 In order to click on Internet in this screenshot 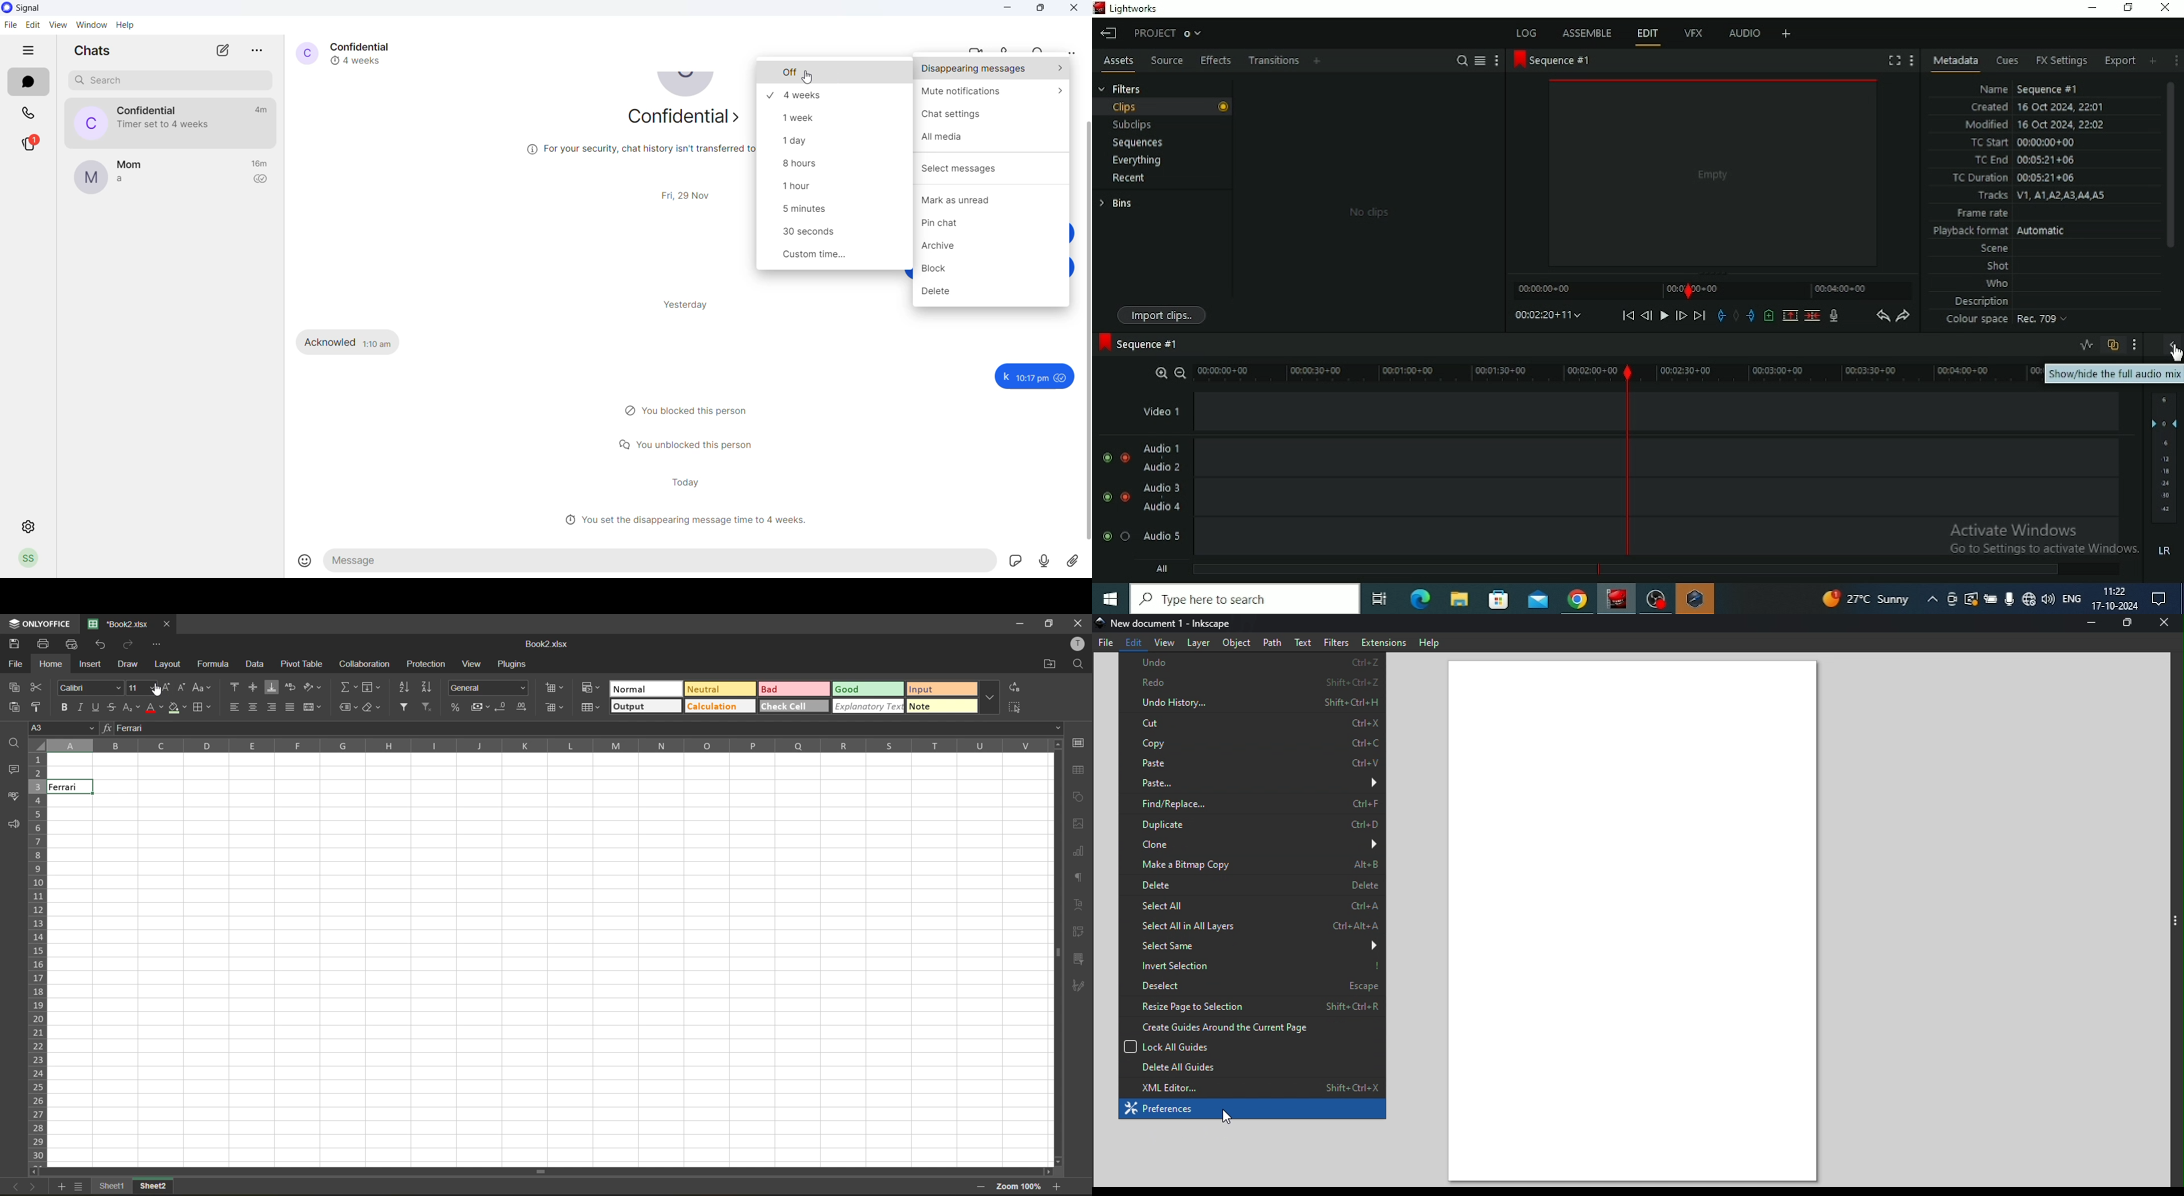, I will do `click(2029, 599)`.